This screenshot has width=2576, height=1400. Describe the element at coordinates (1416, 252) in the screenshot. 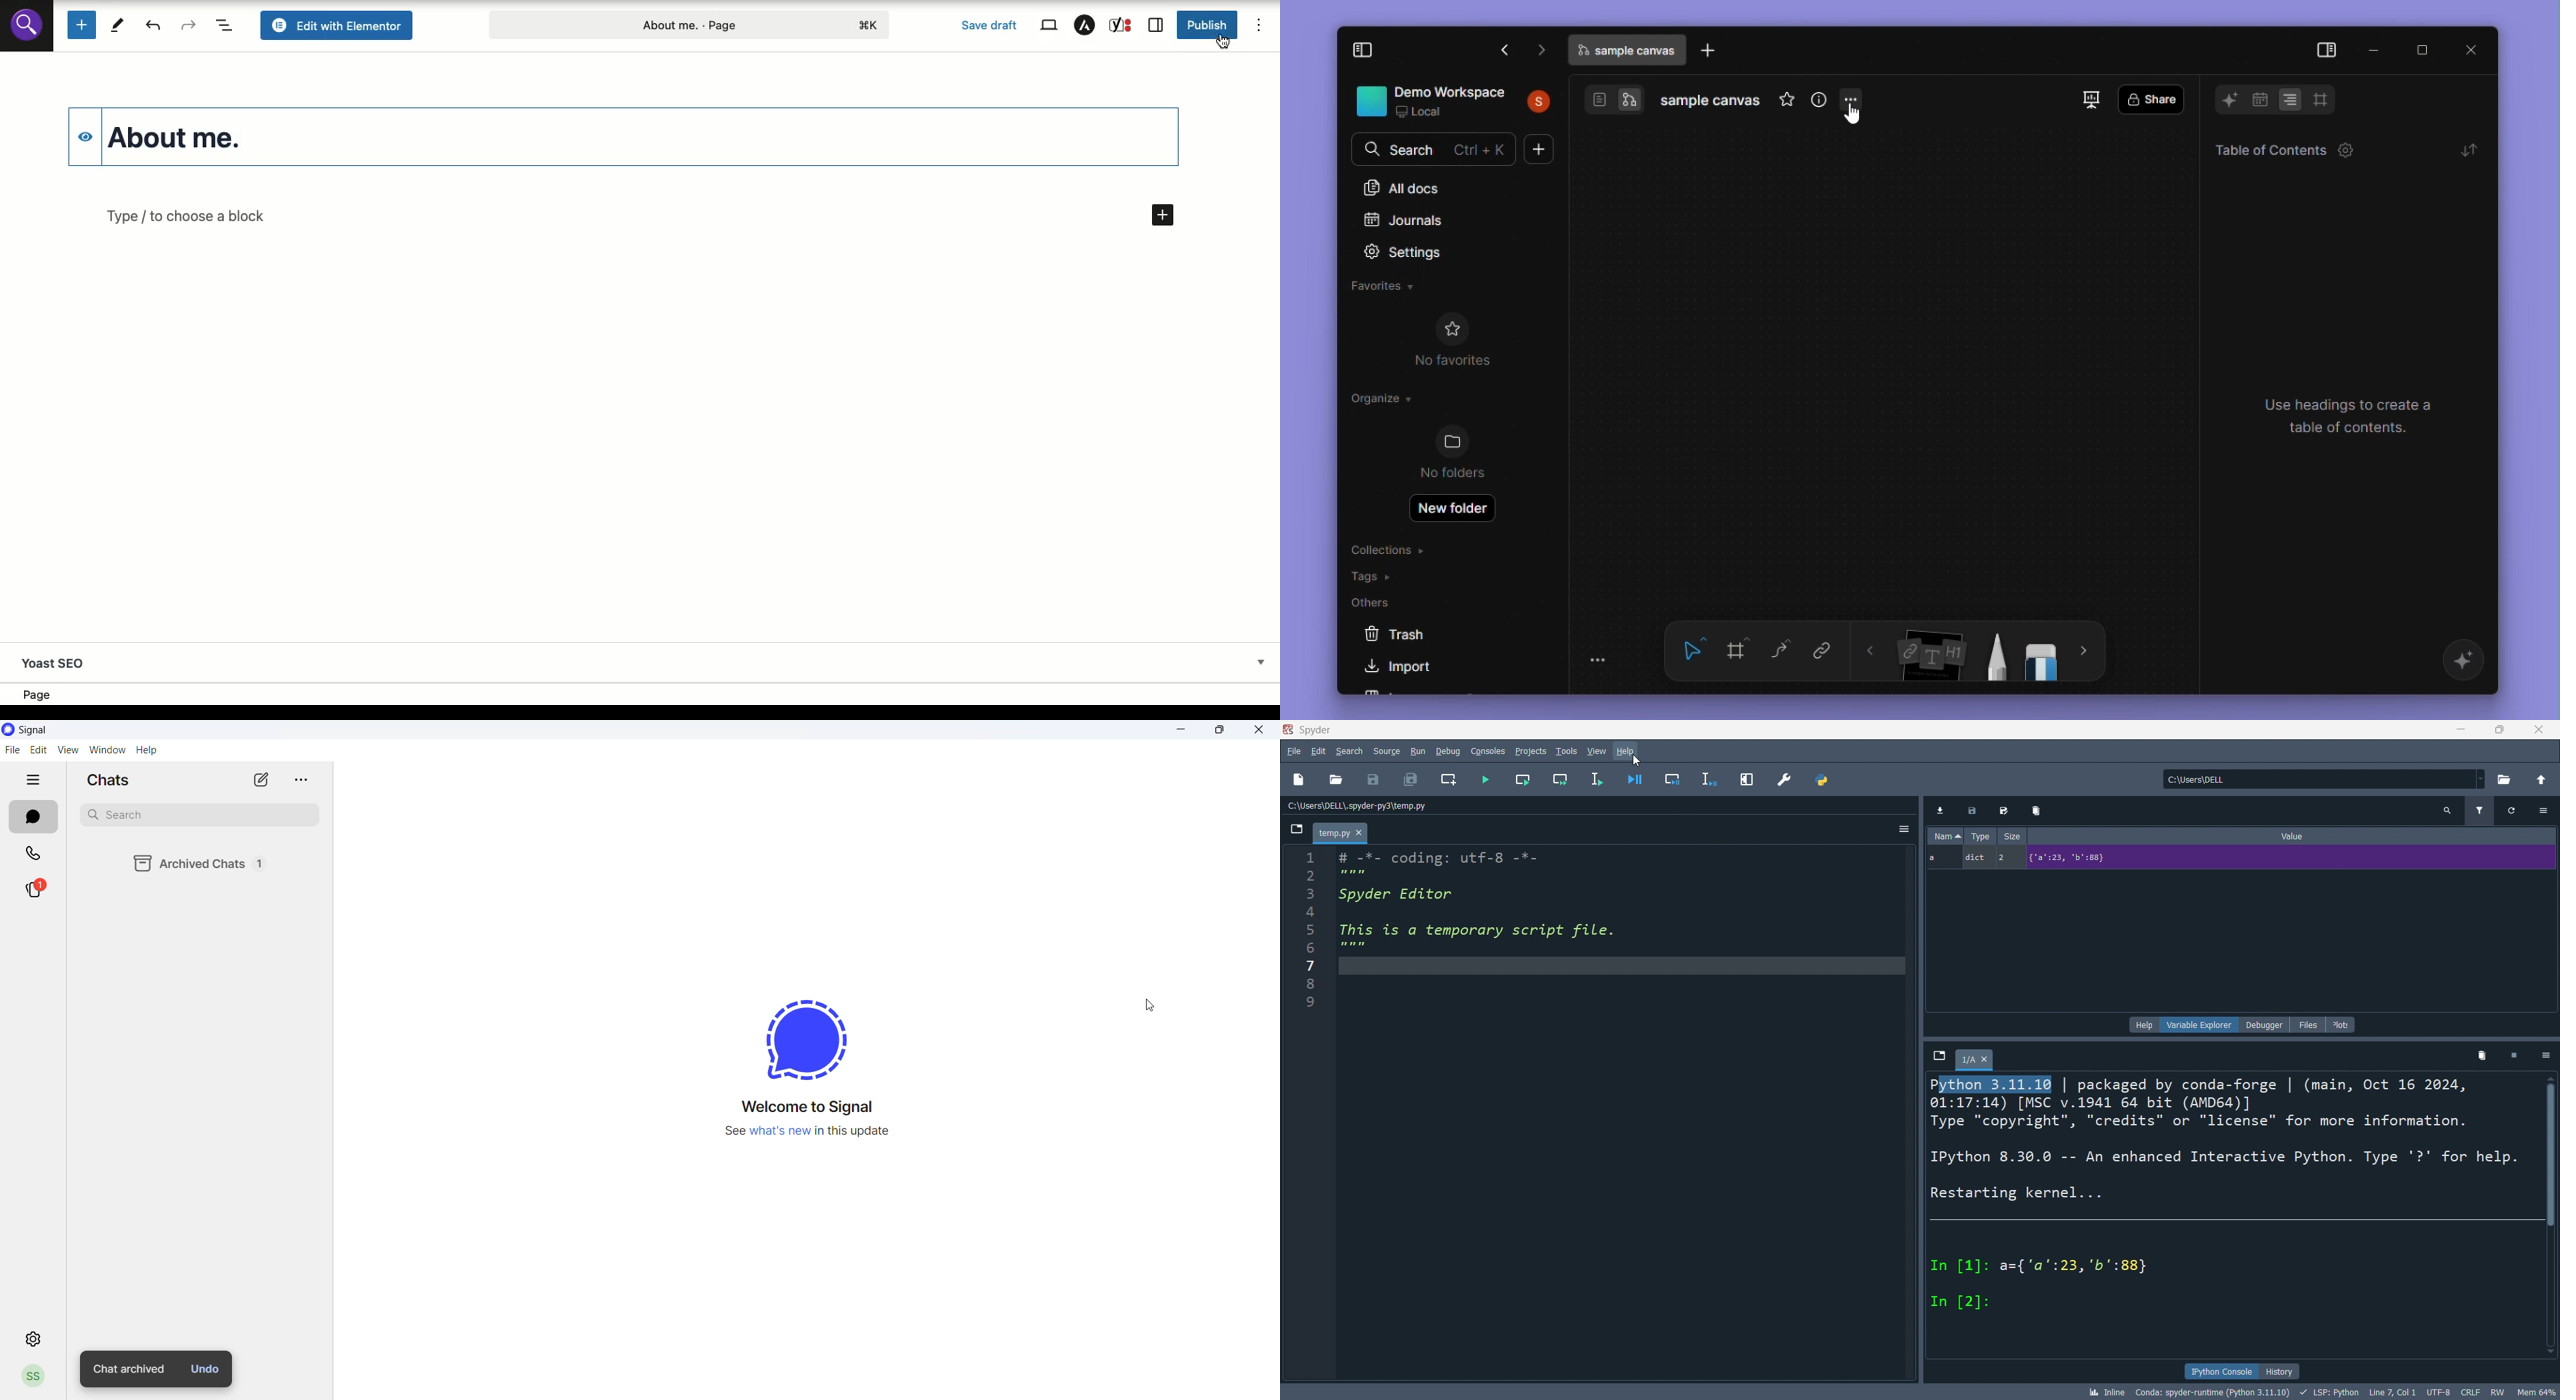

I see `Settings` at that location.